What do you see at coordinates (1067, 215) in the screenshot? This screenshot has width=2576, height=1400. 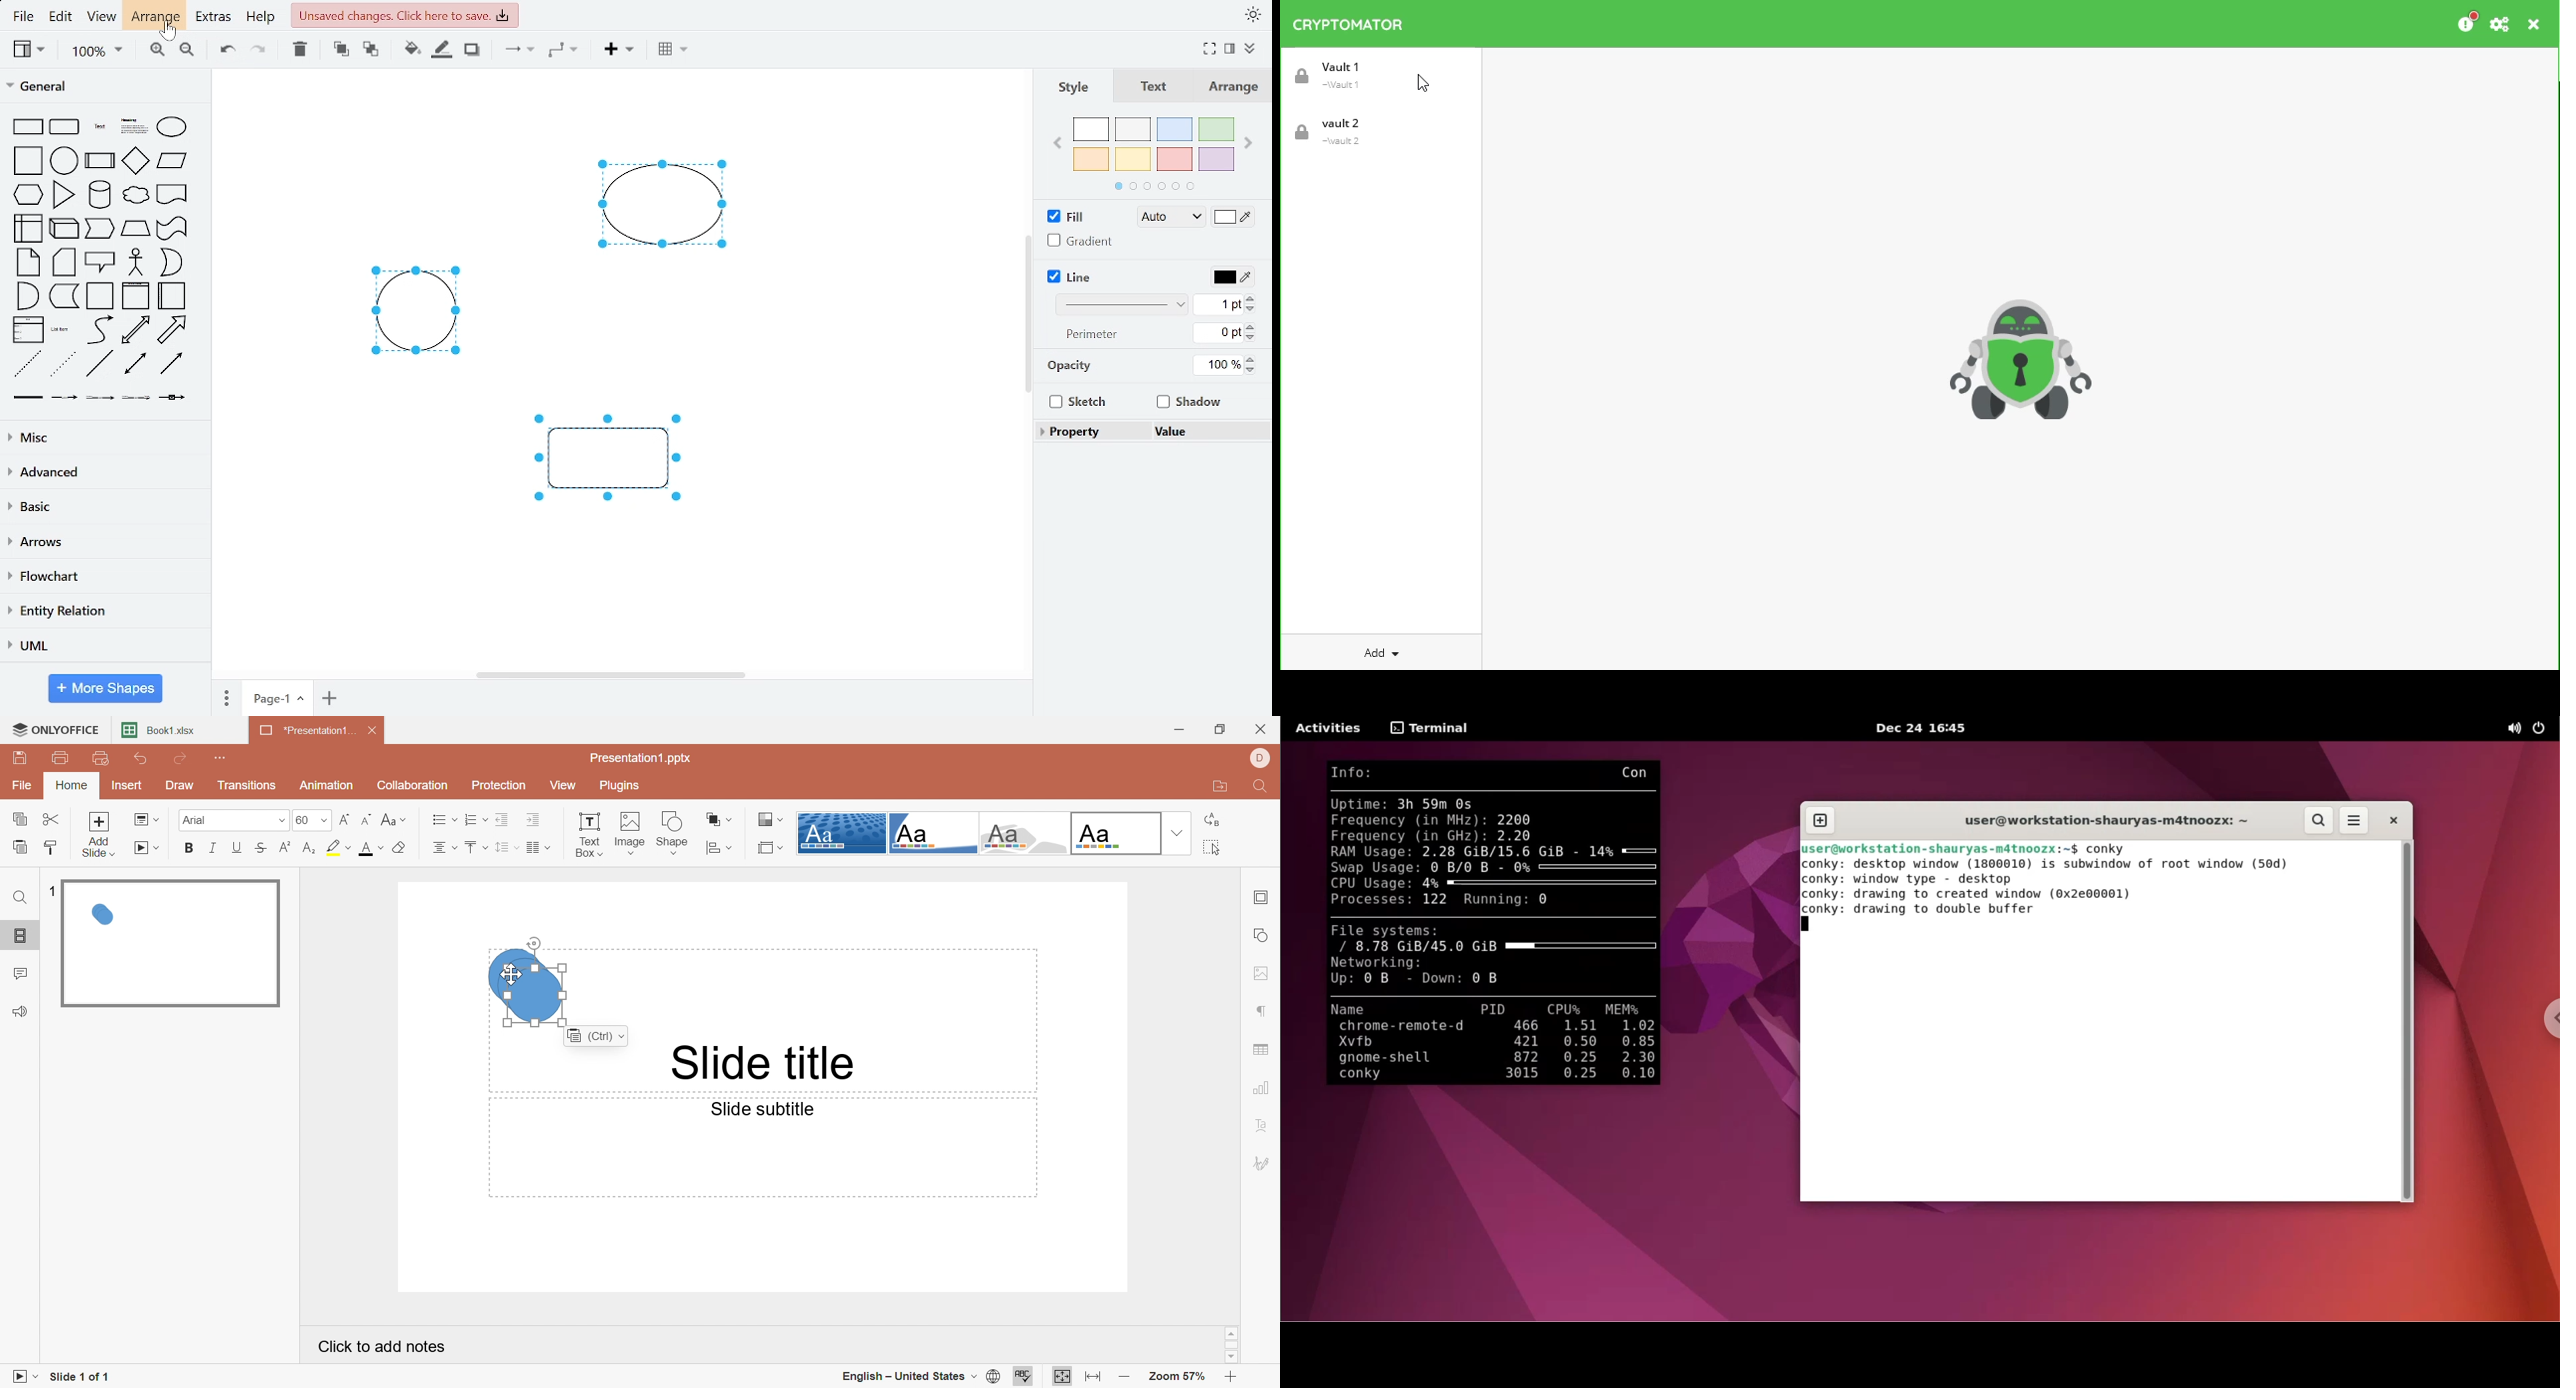 I see `Fill` at bounding box center [1067, 215].